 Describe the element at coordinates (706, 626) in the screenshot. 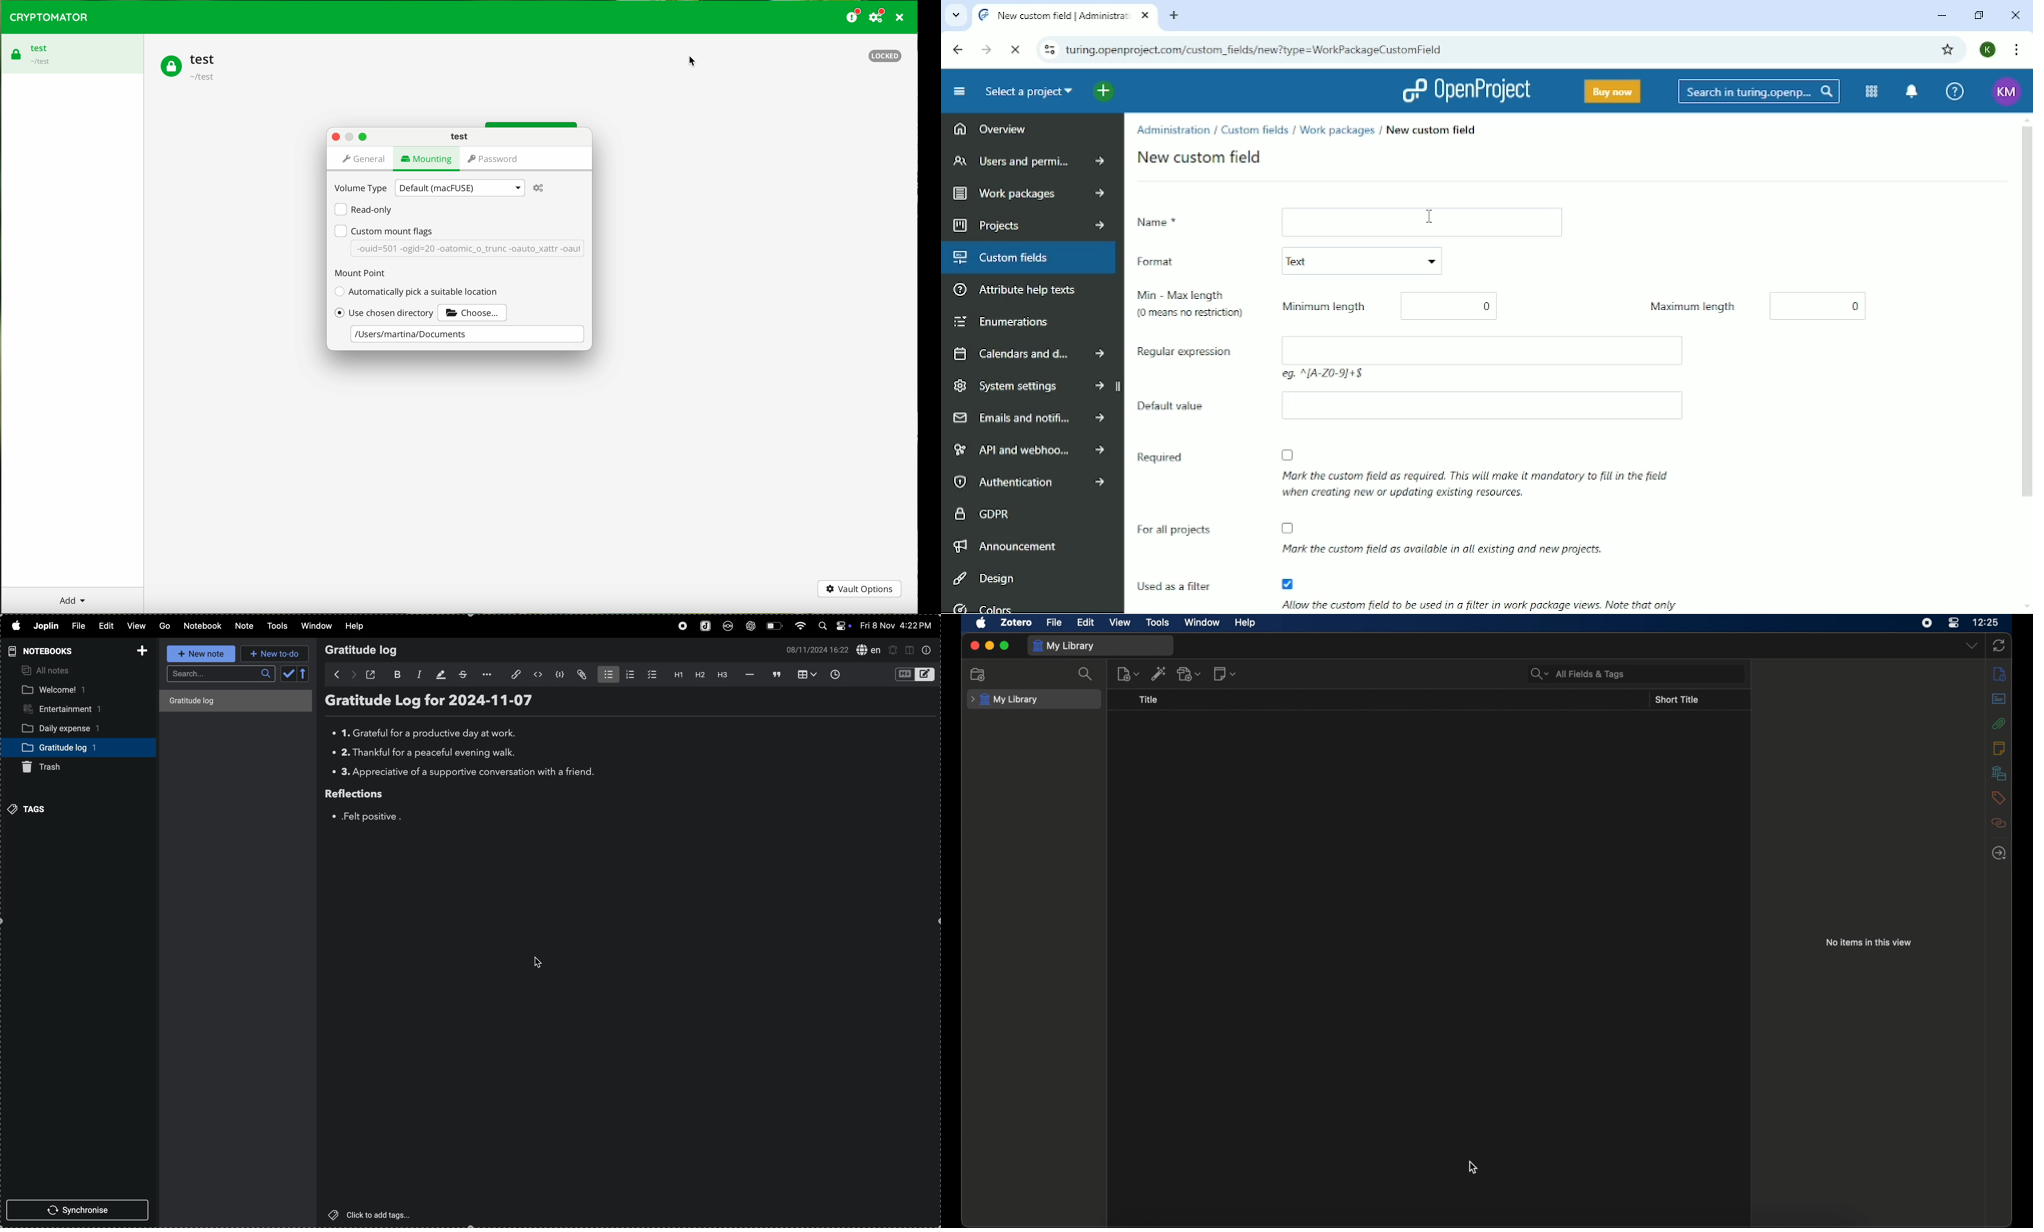

I see `joplin` at that location.